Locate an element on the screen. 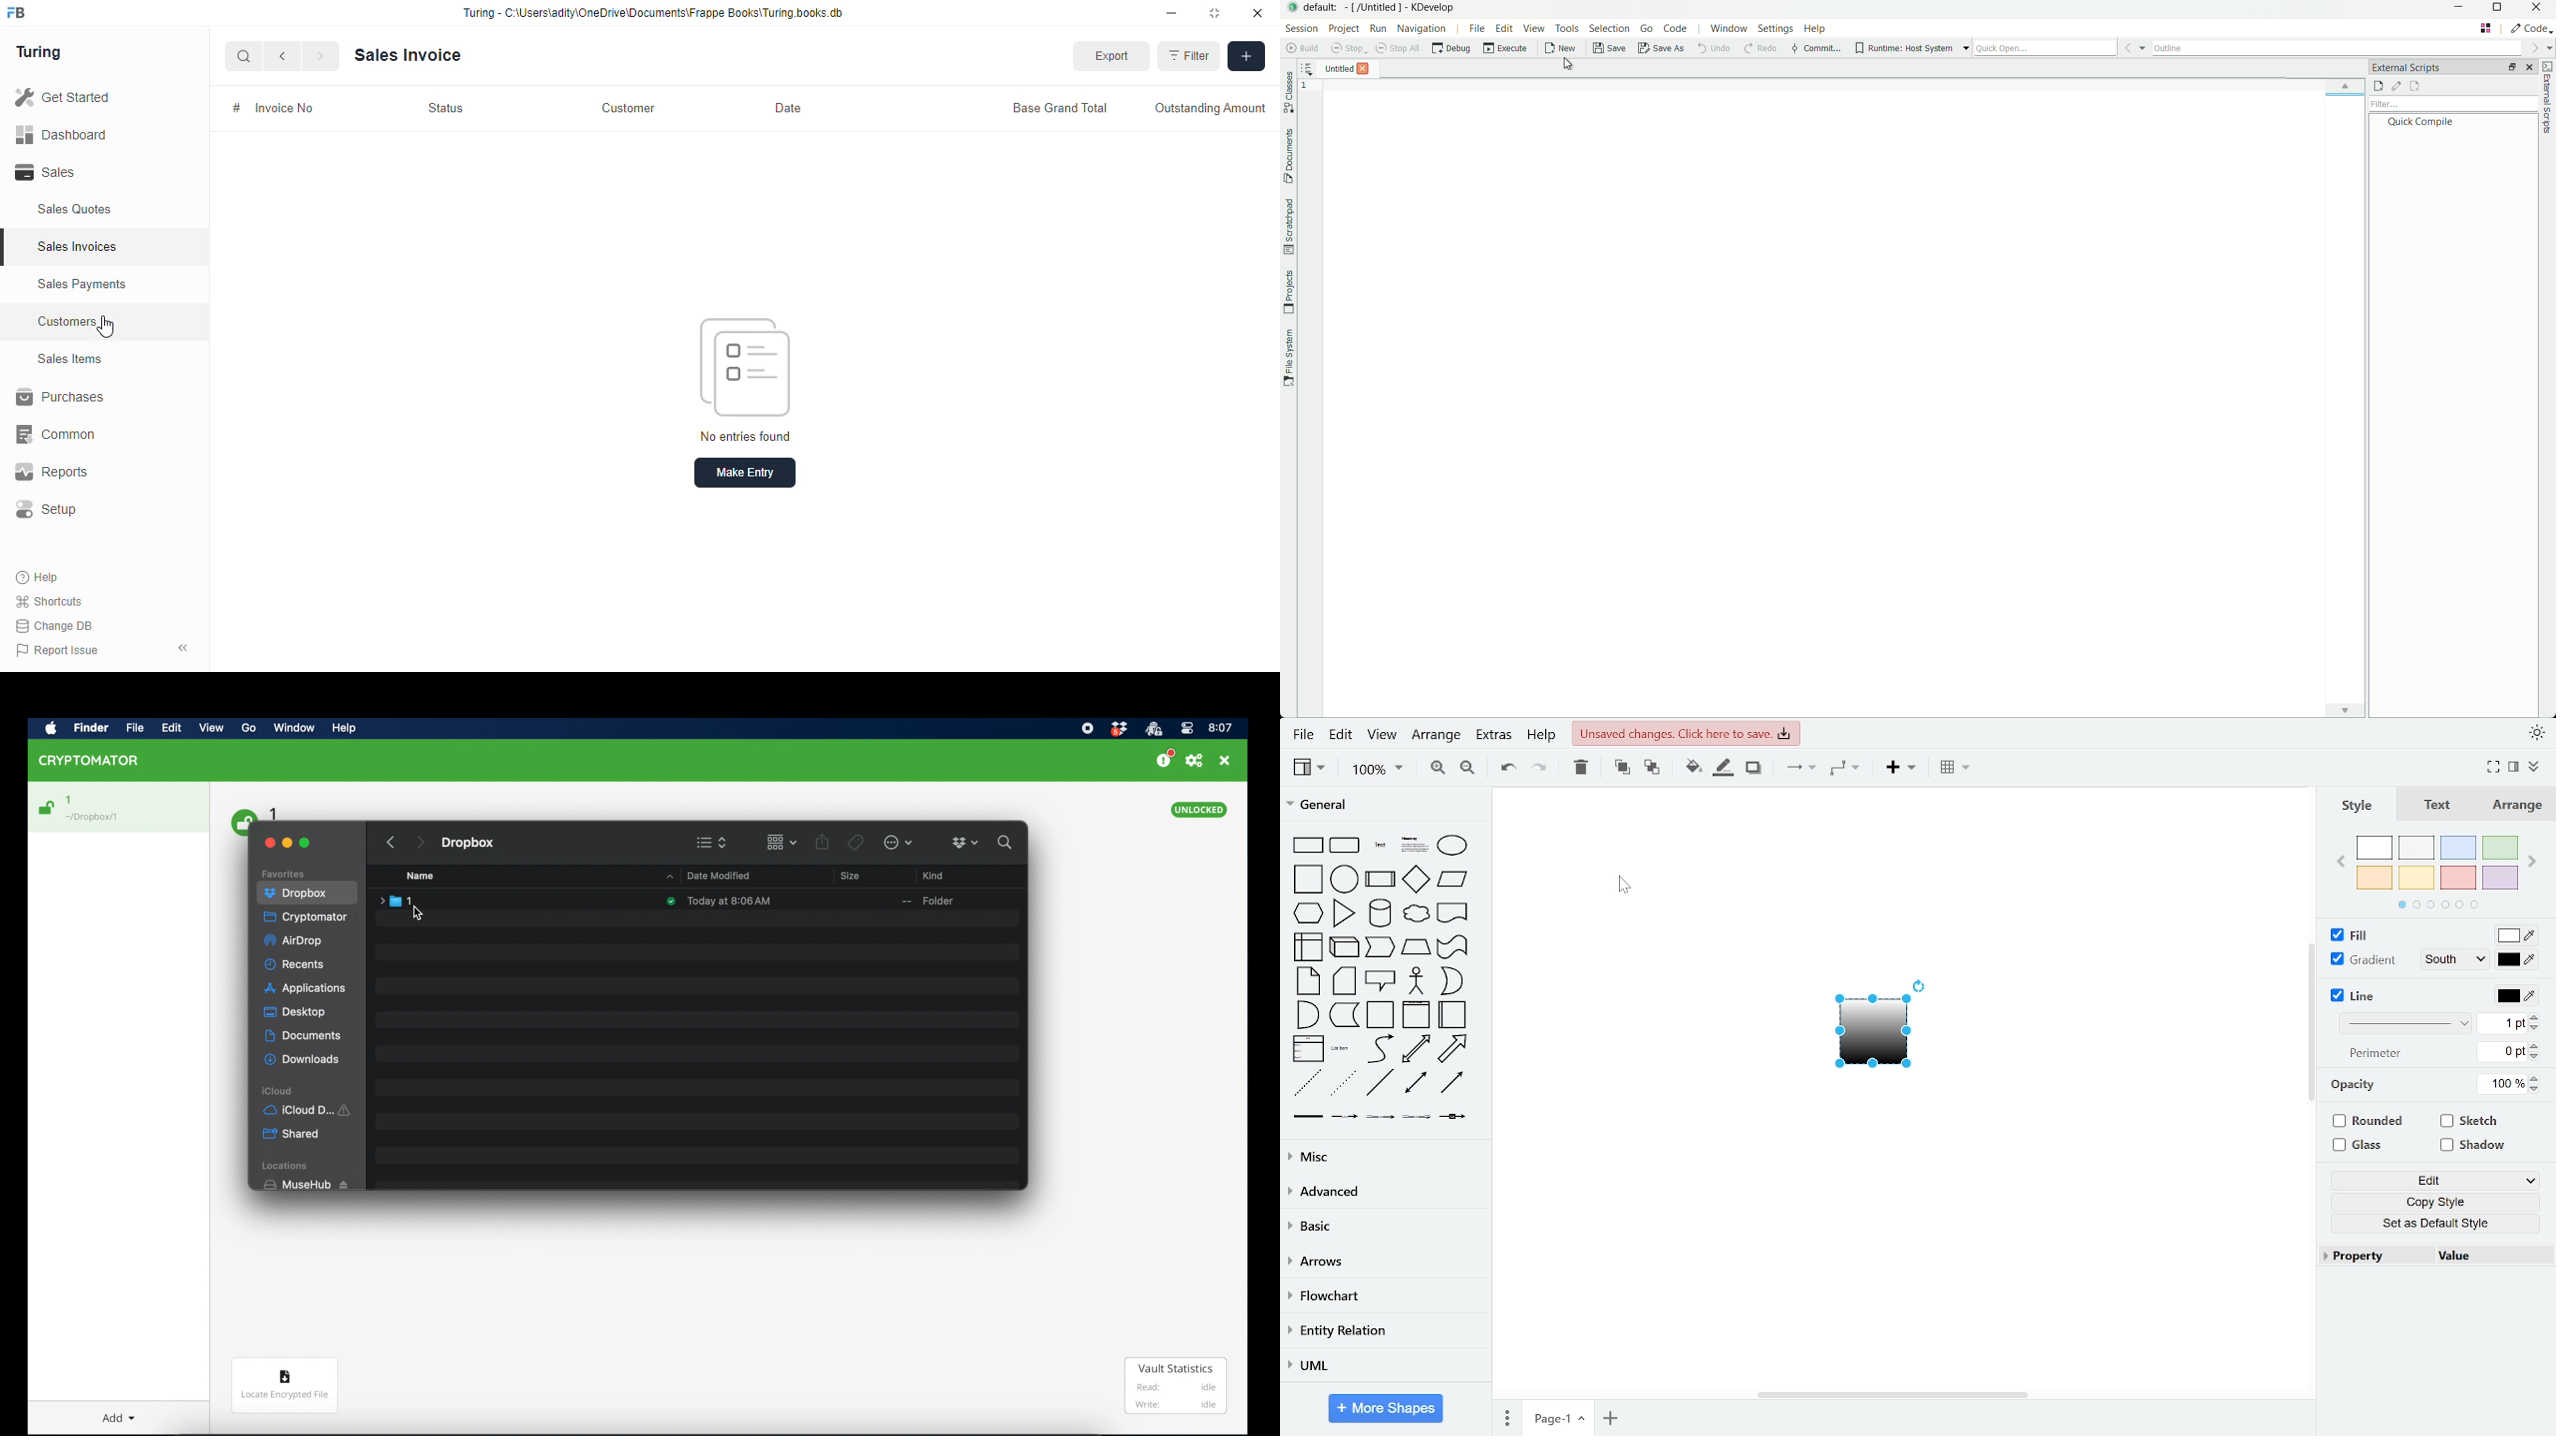 This screenshot has height=1456, width=2576. Sales Payments is located at coordinates (111, 285).